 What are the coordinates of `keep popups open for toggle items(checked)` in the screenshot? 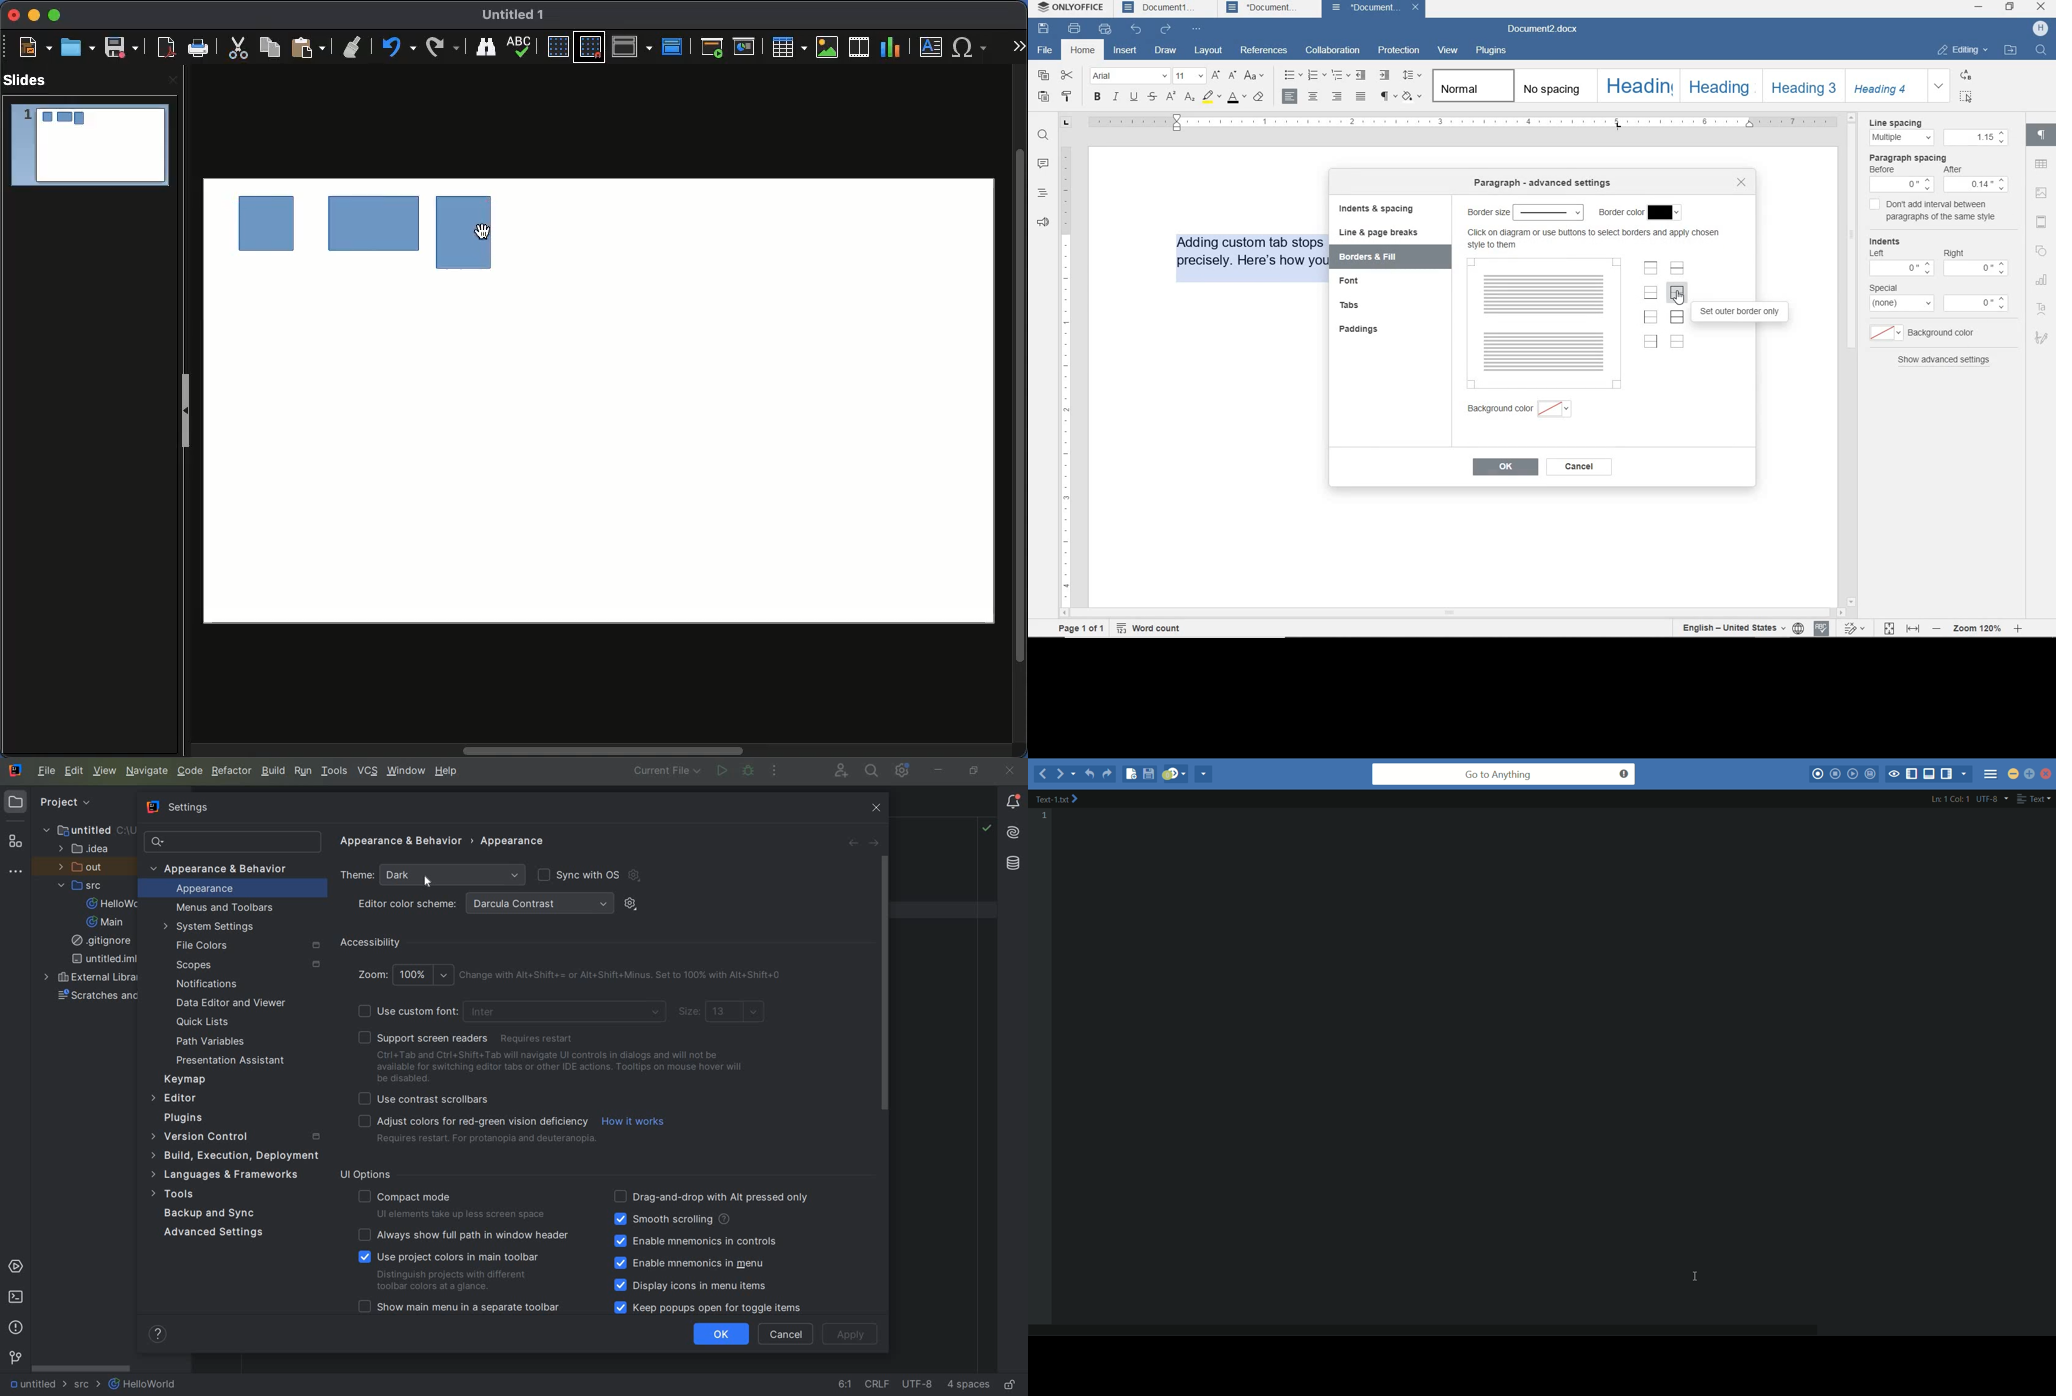 It's located at (711, 1308).